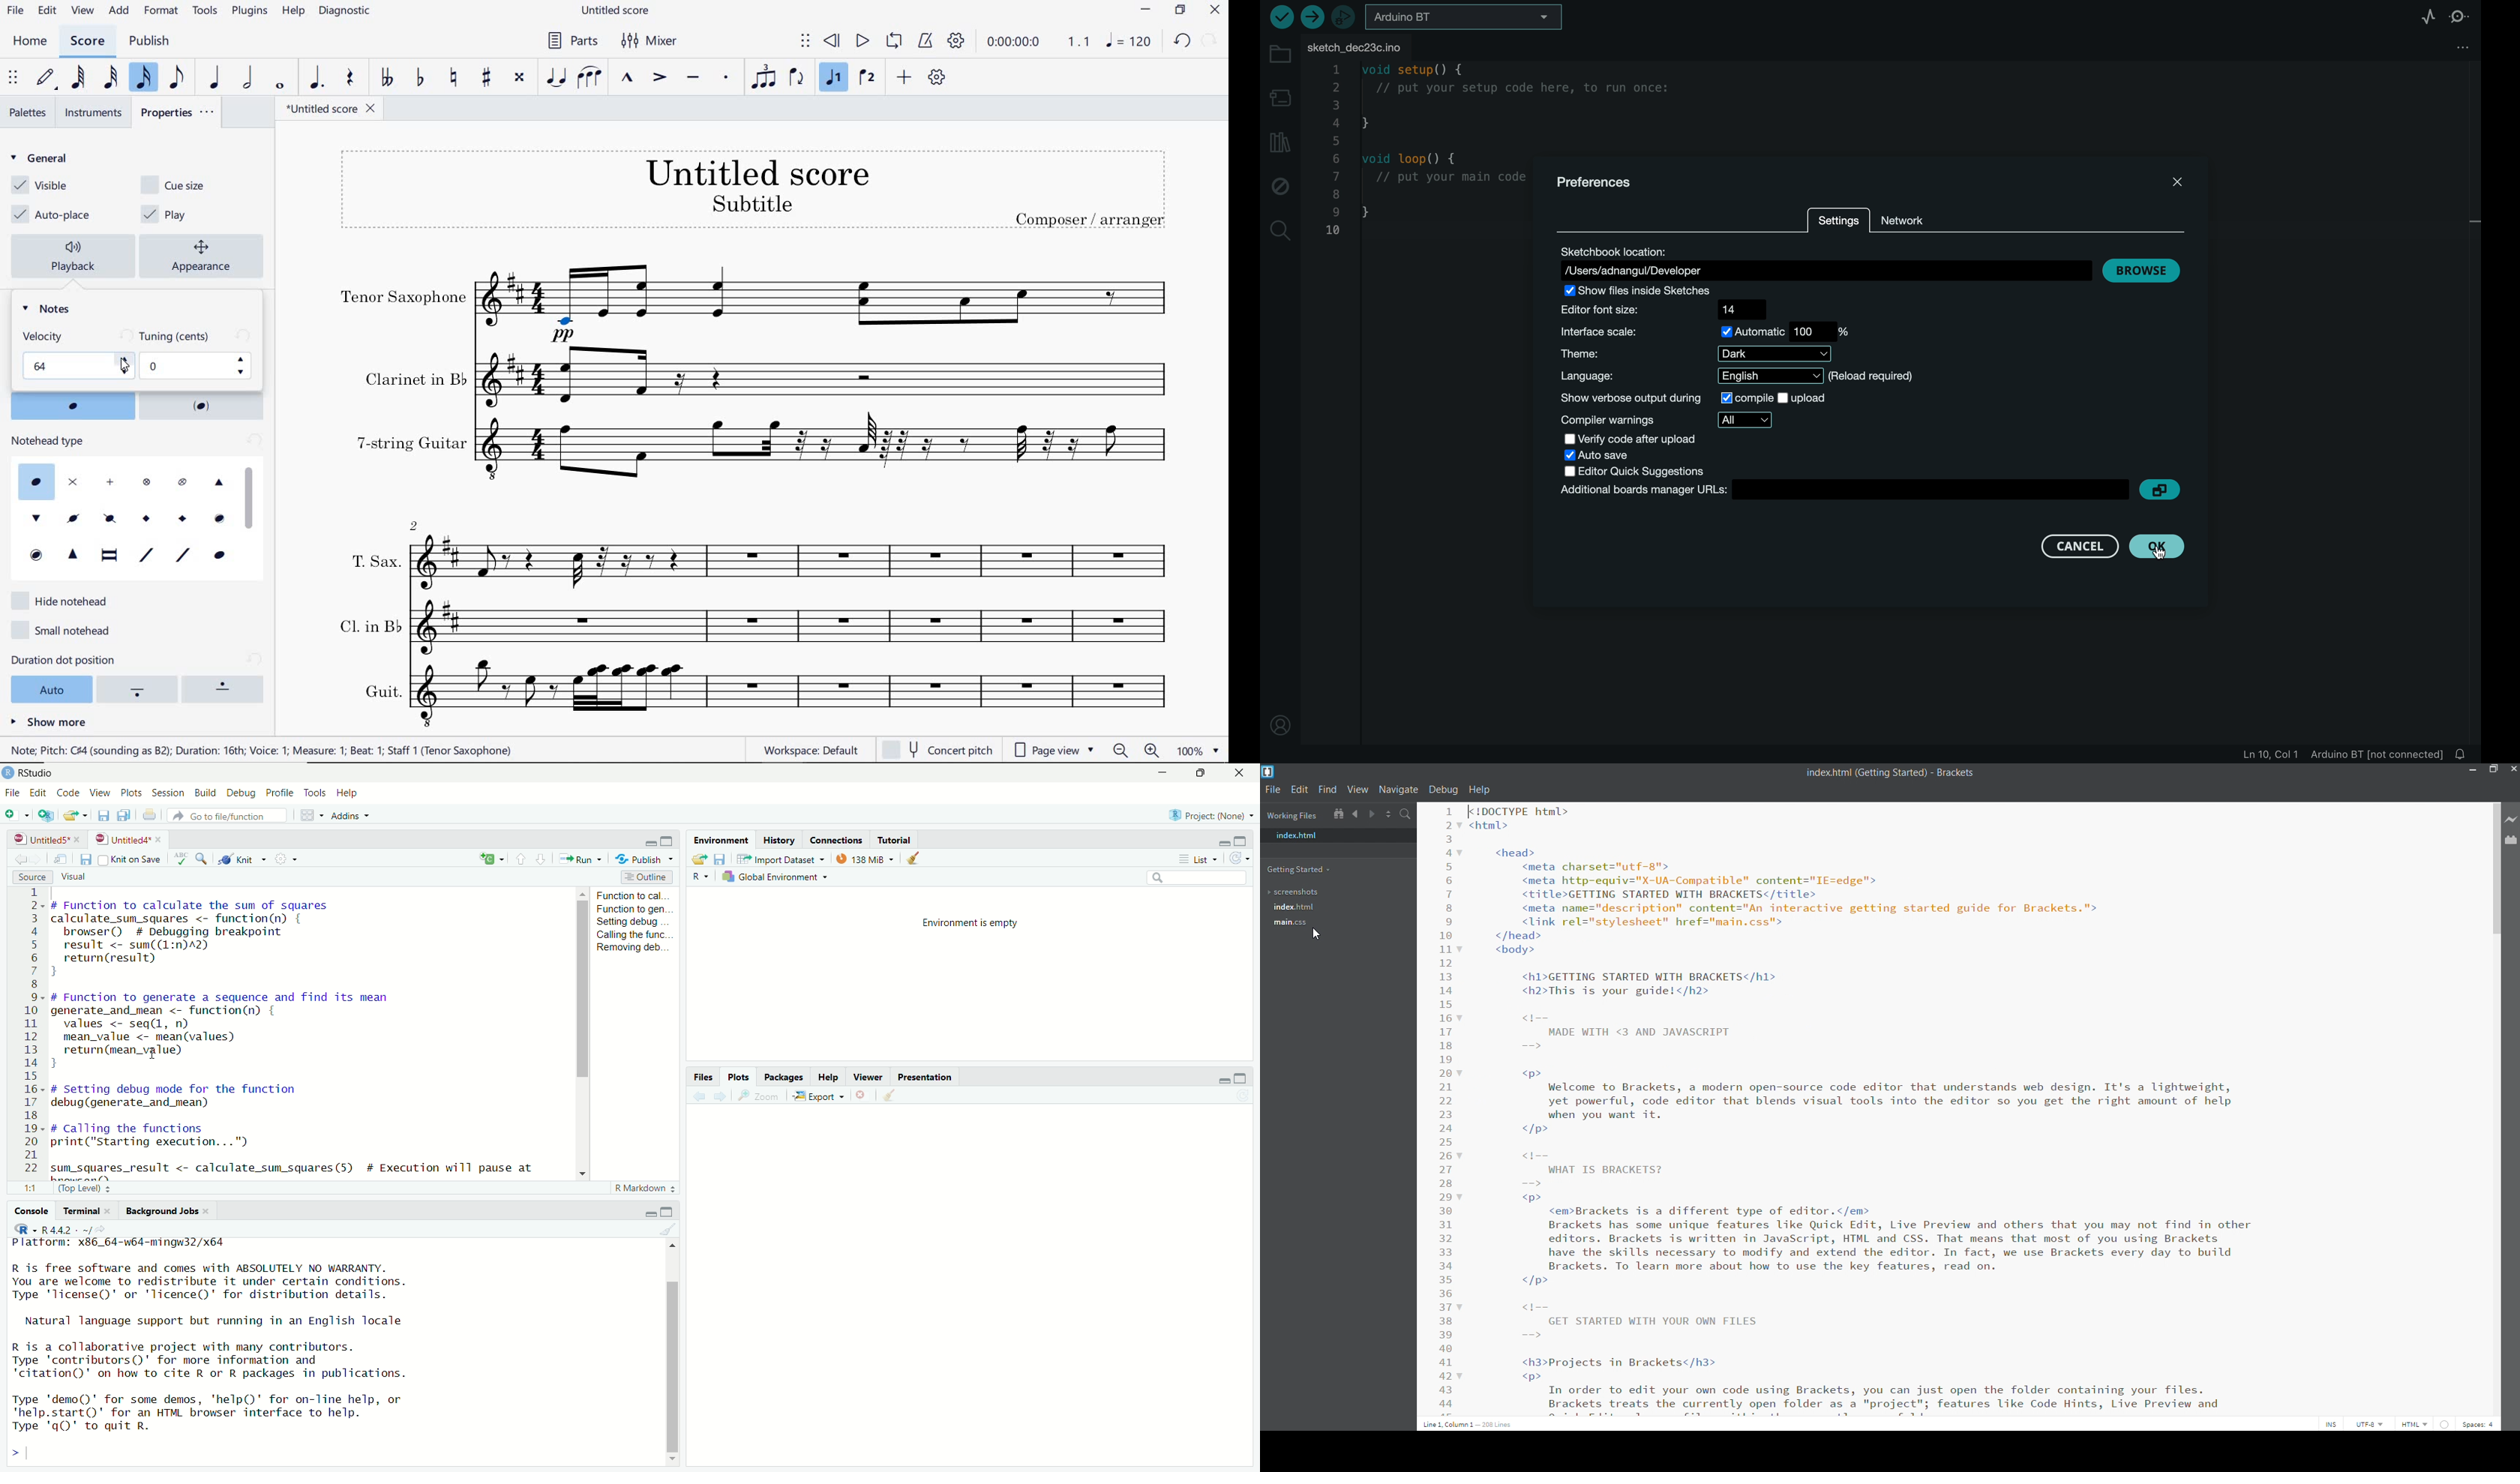  What do you see at coordinates (1246, 1074) in the screenshot?
I see `maximize` at bounding box center [1246, 1074].